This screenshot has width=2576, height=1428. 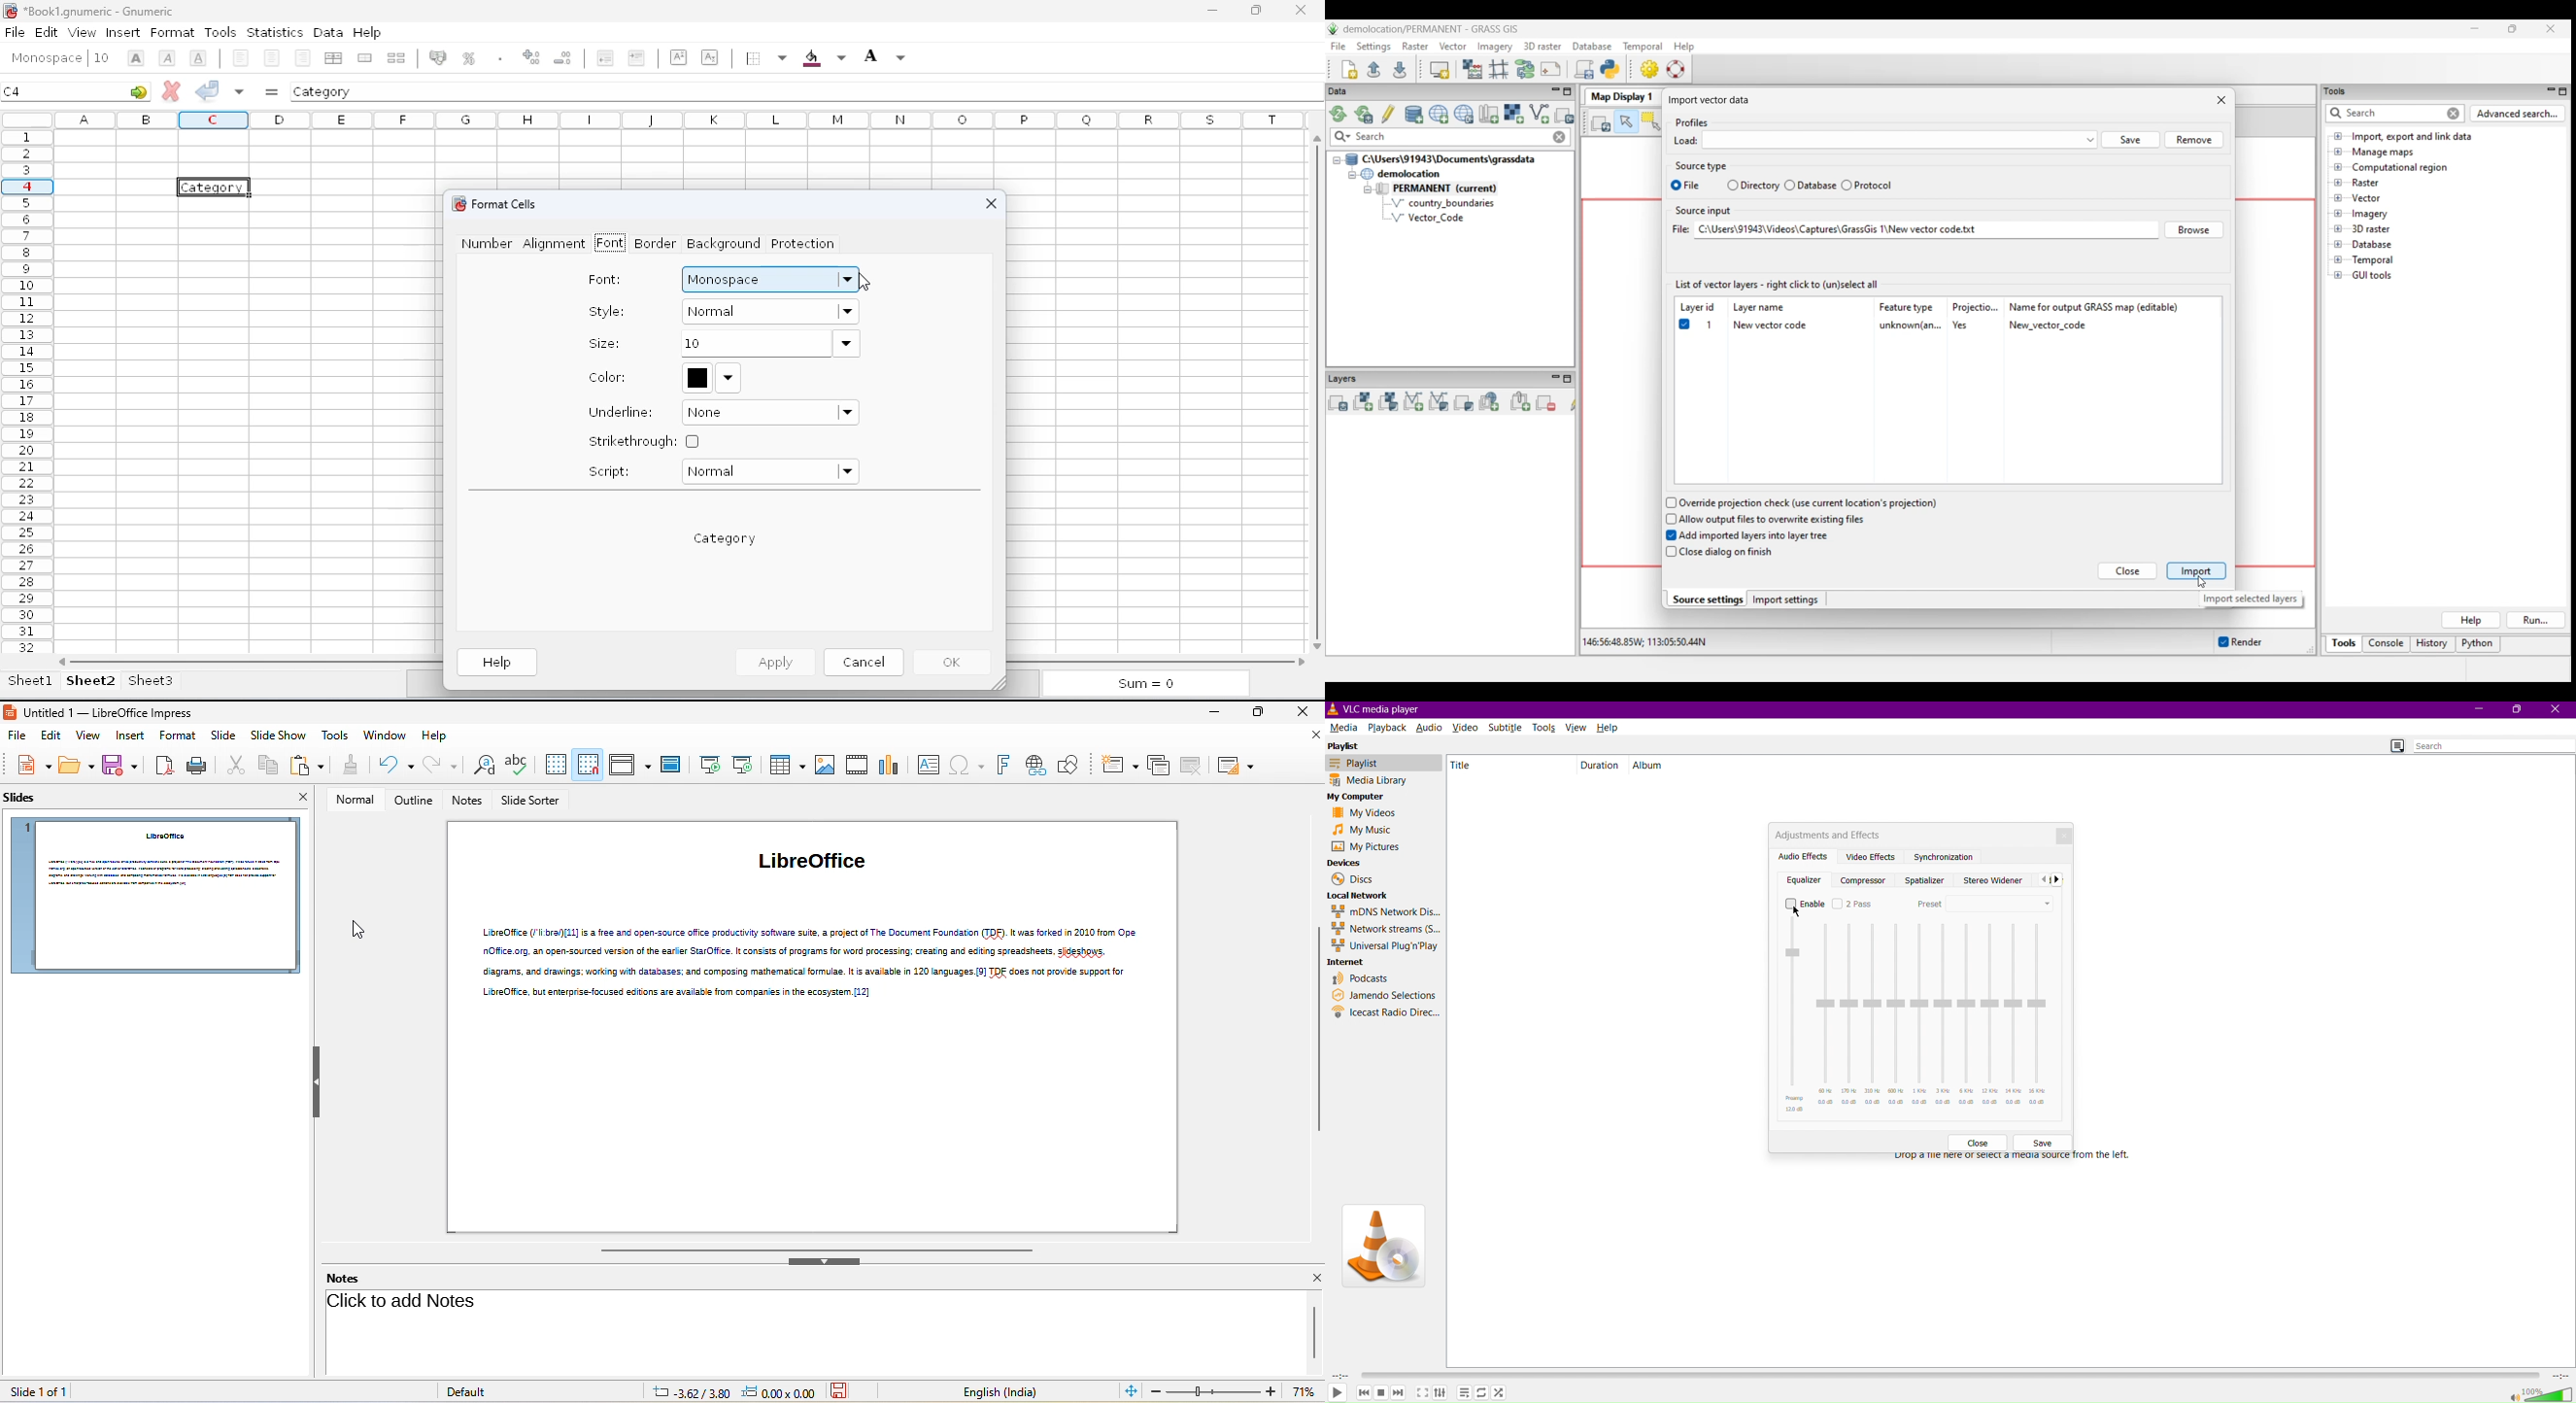 I want to click on logo, so click(x=10, y=11).